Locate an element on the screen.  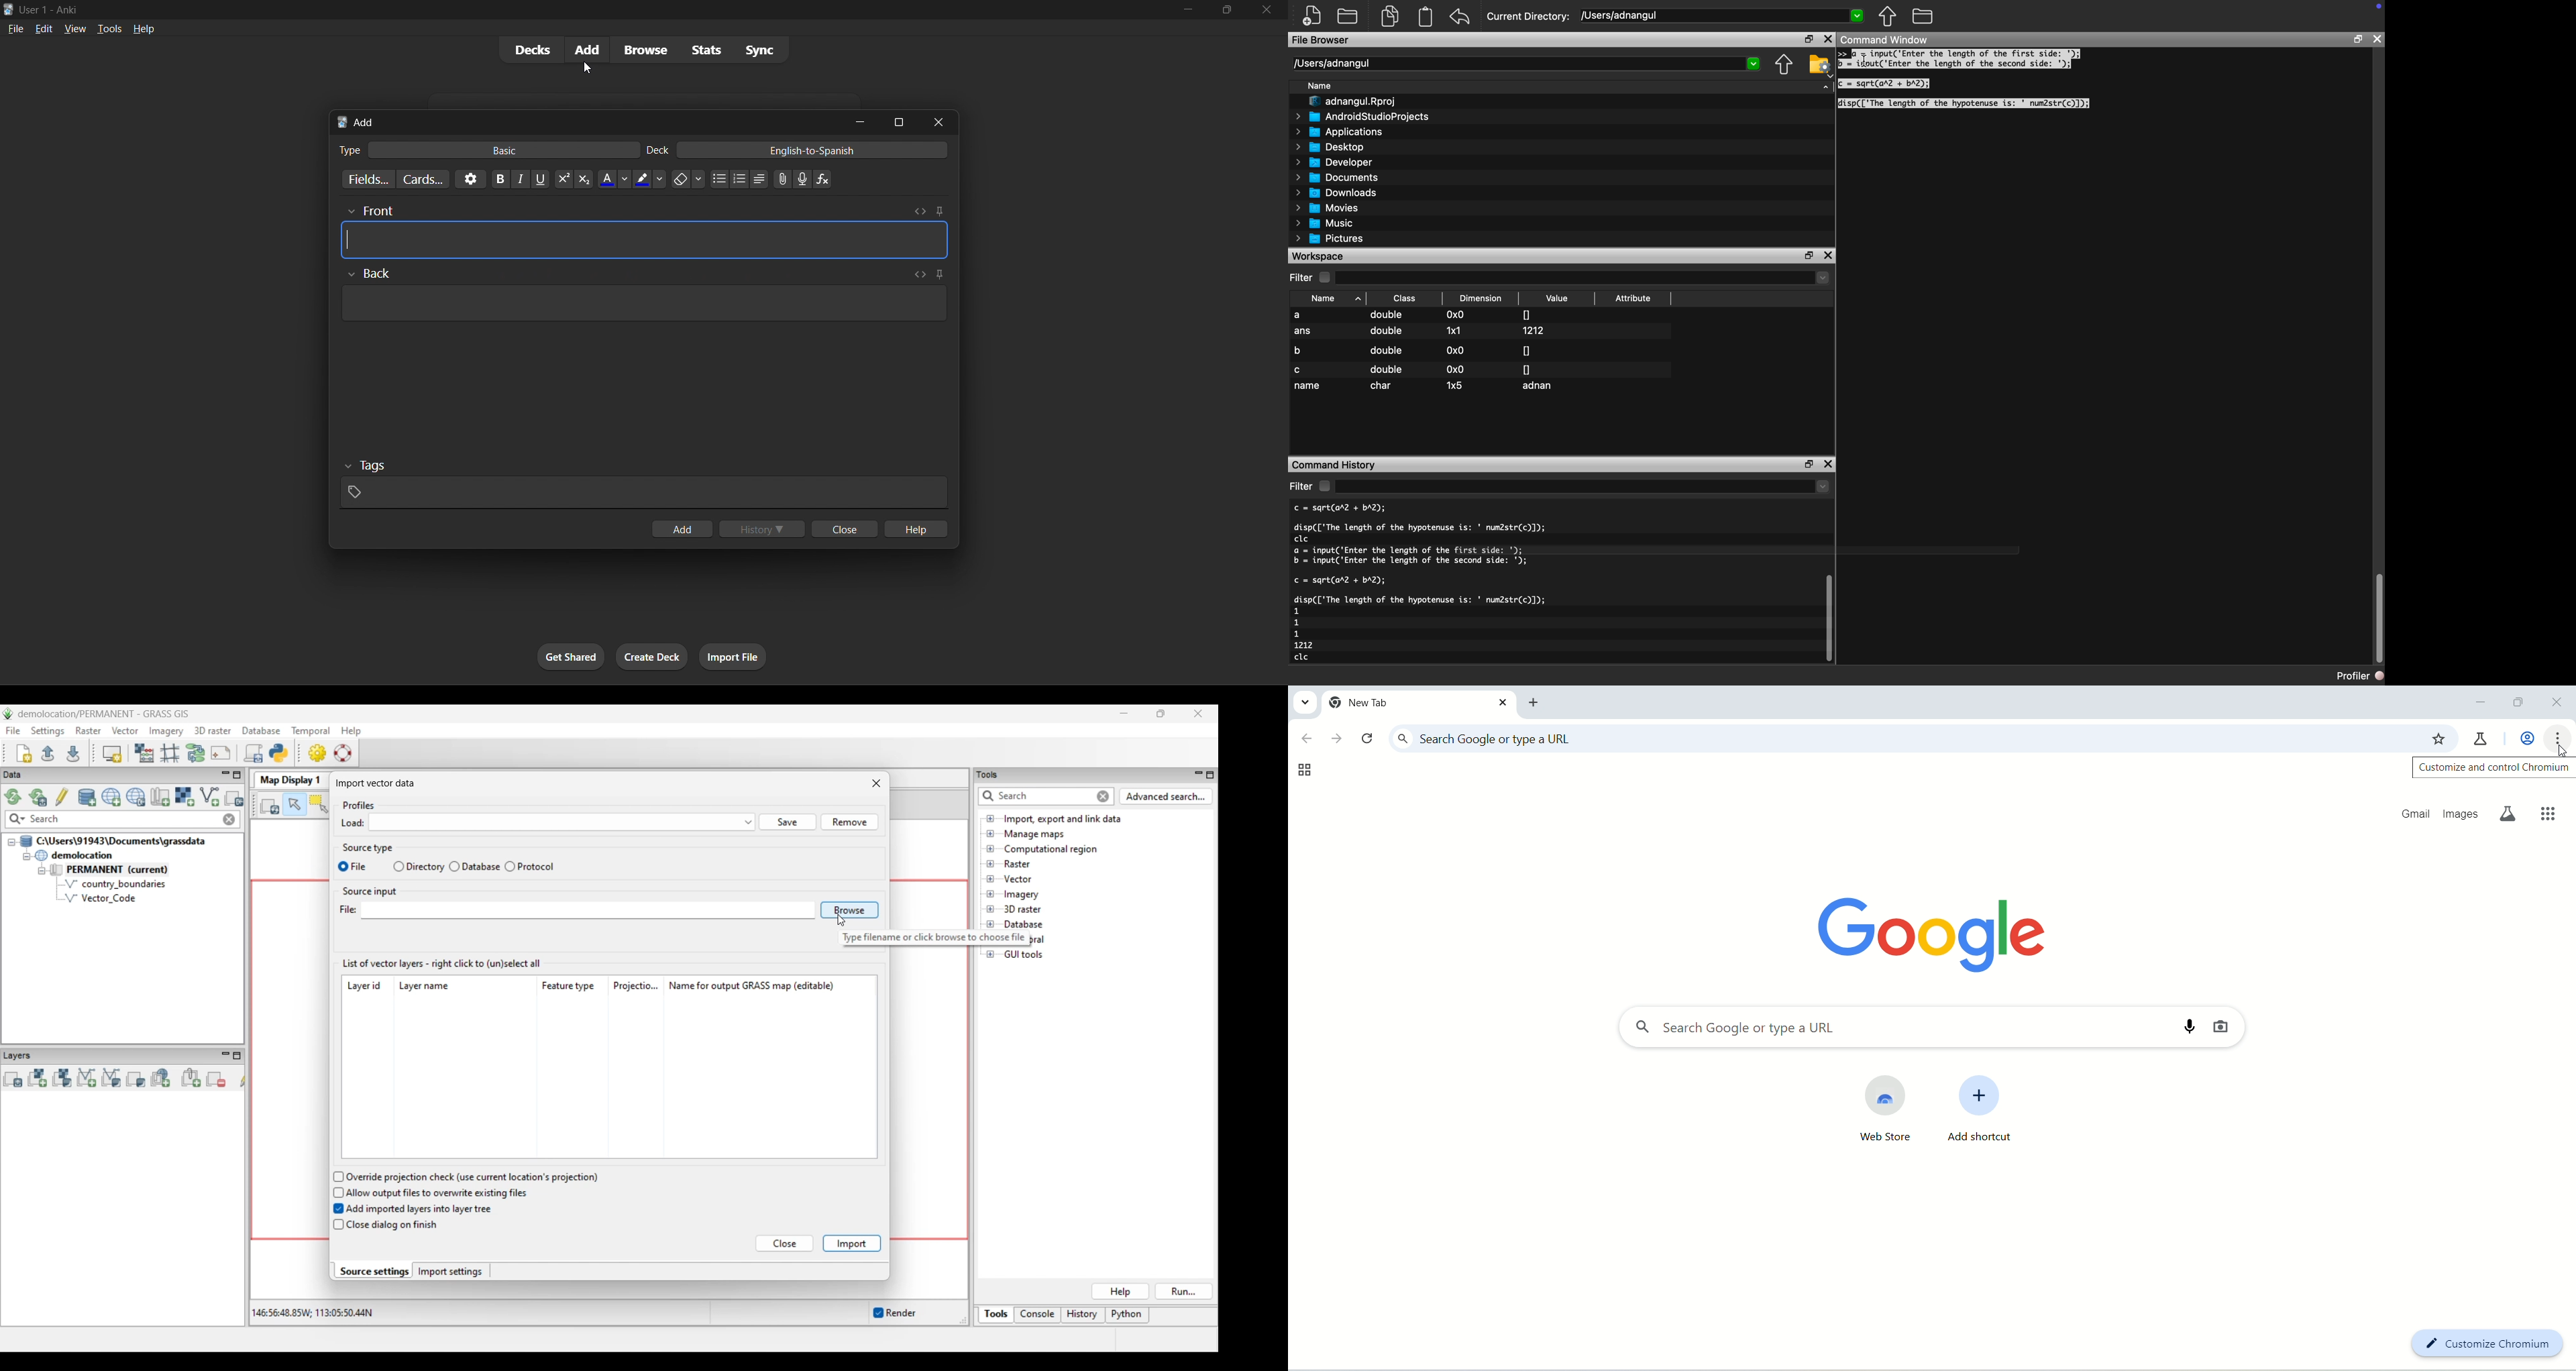
add is located at coordinates (588, 49).